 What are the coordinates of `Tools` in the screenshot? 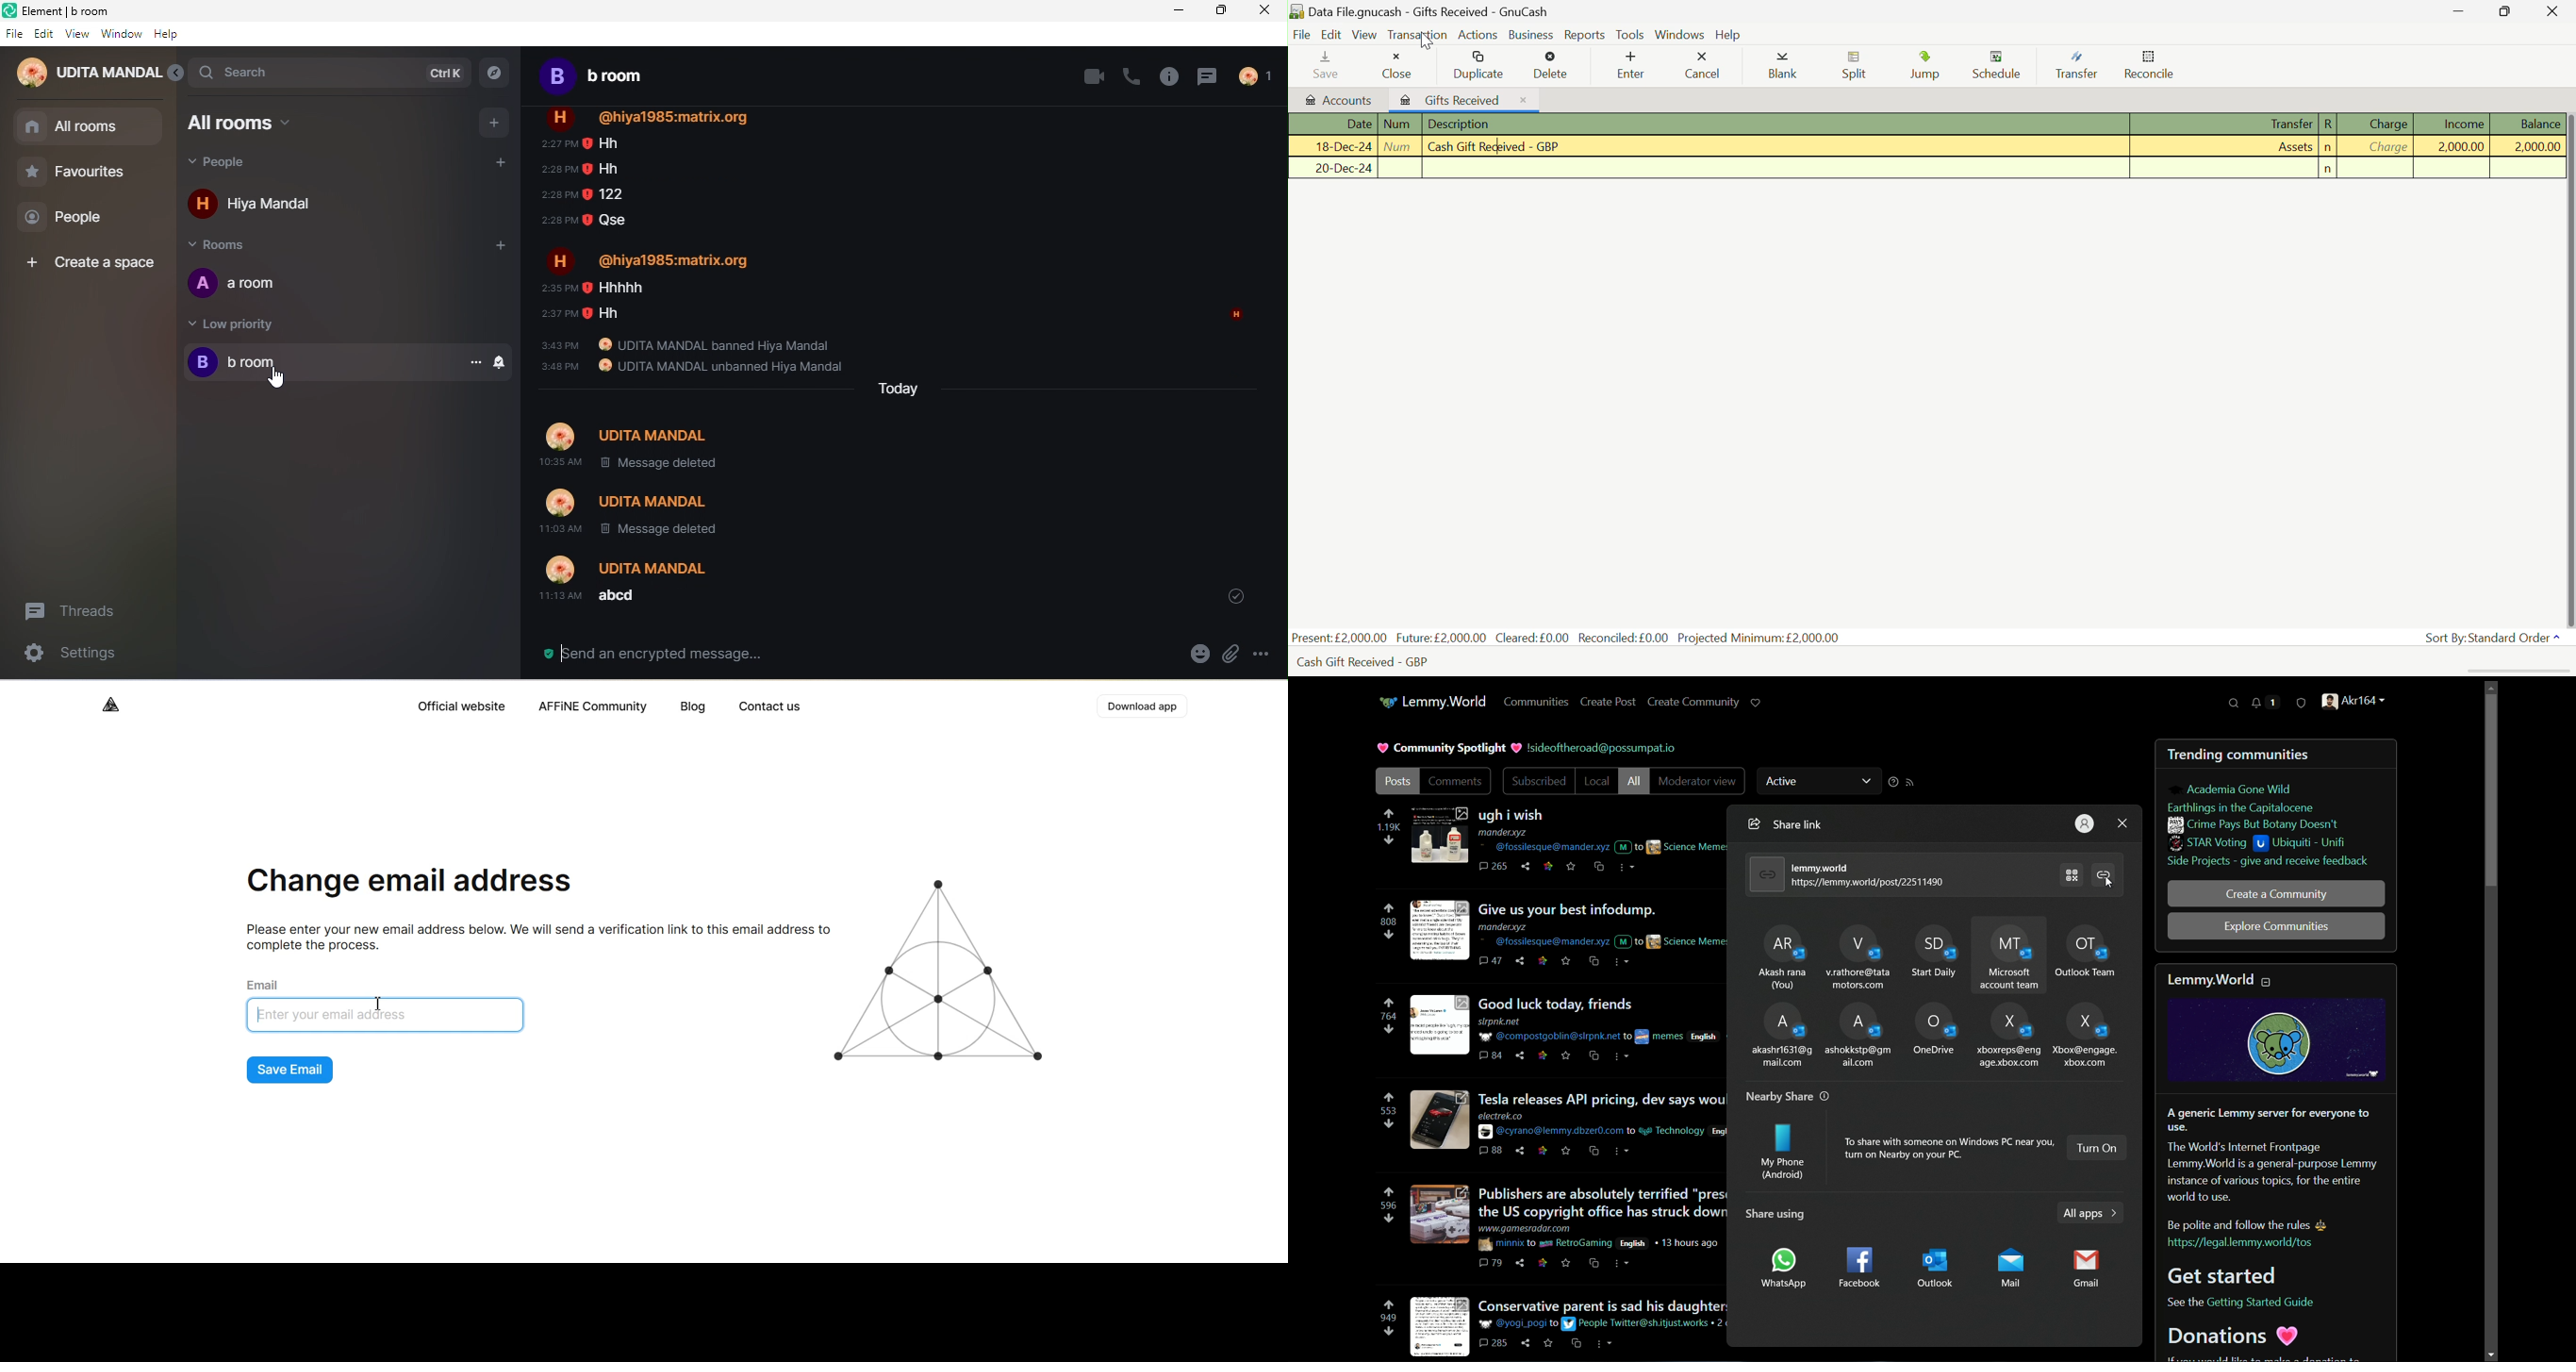 It's located at (1631, 34).